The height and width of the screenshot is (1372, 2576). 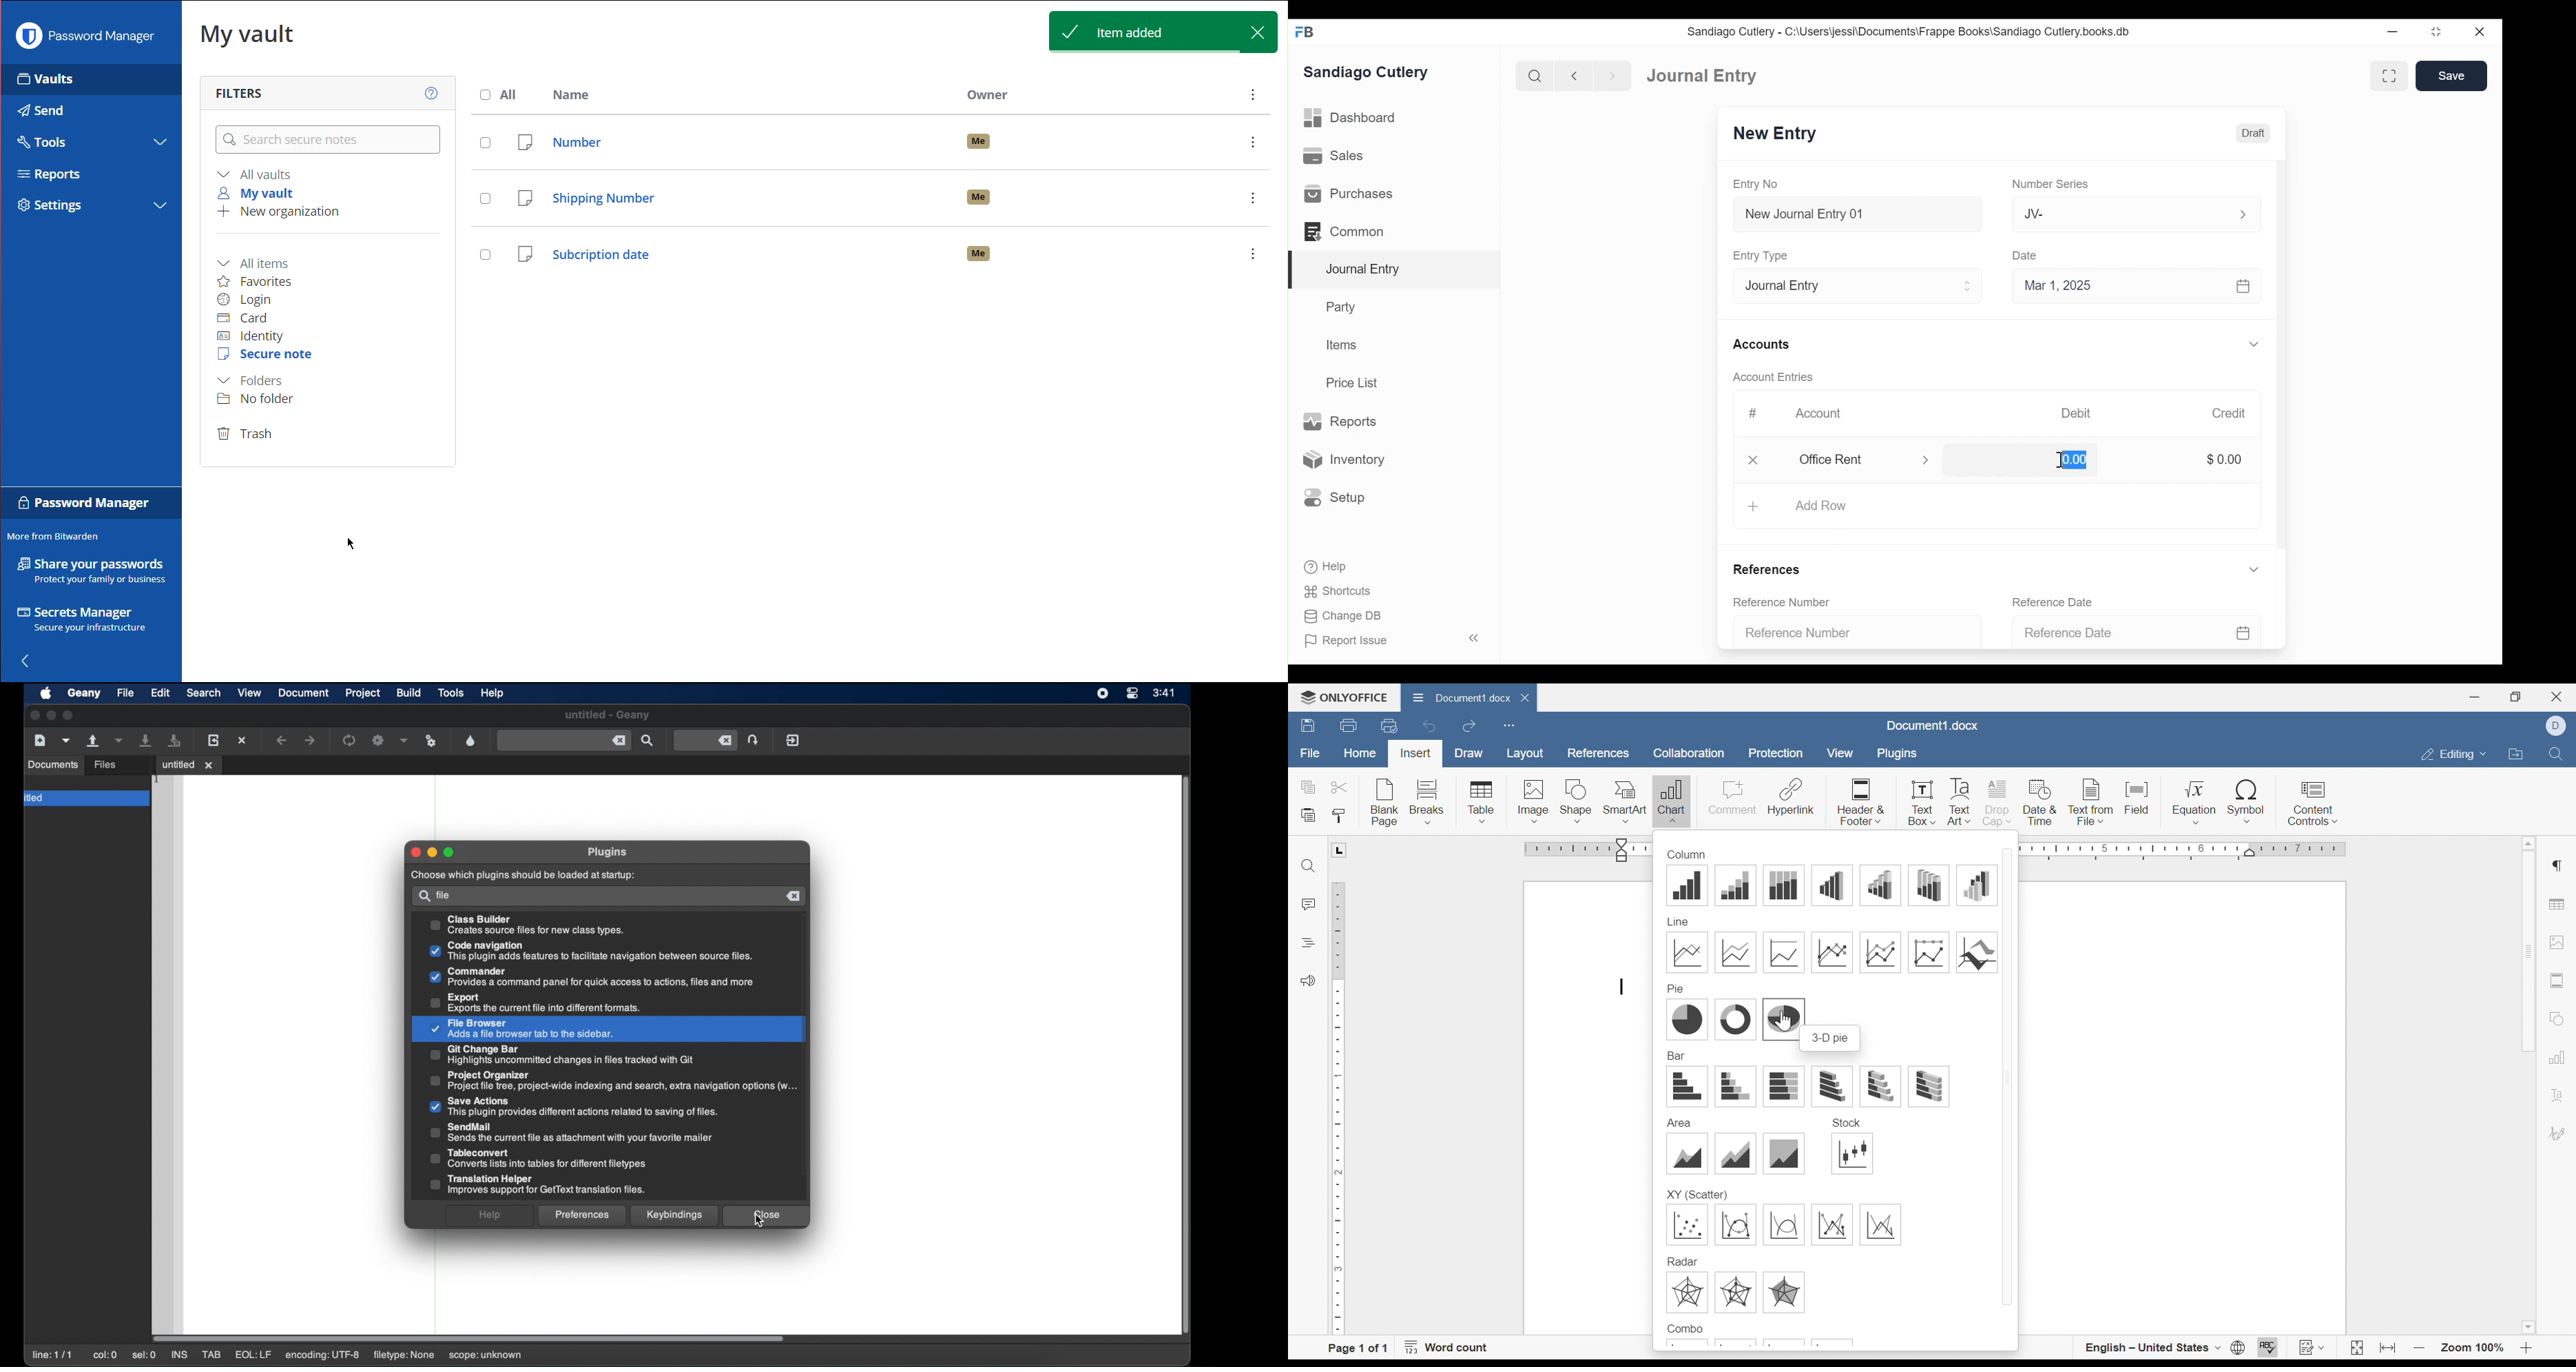 What do you see at coordinates (1750, 460) in the screenshot?
I see `delete` at bounding box center [1750, 460].